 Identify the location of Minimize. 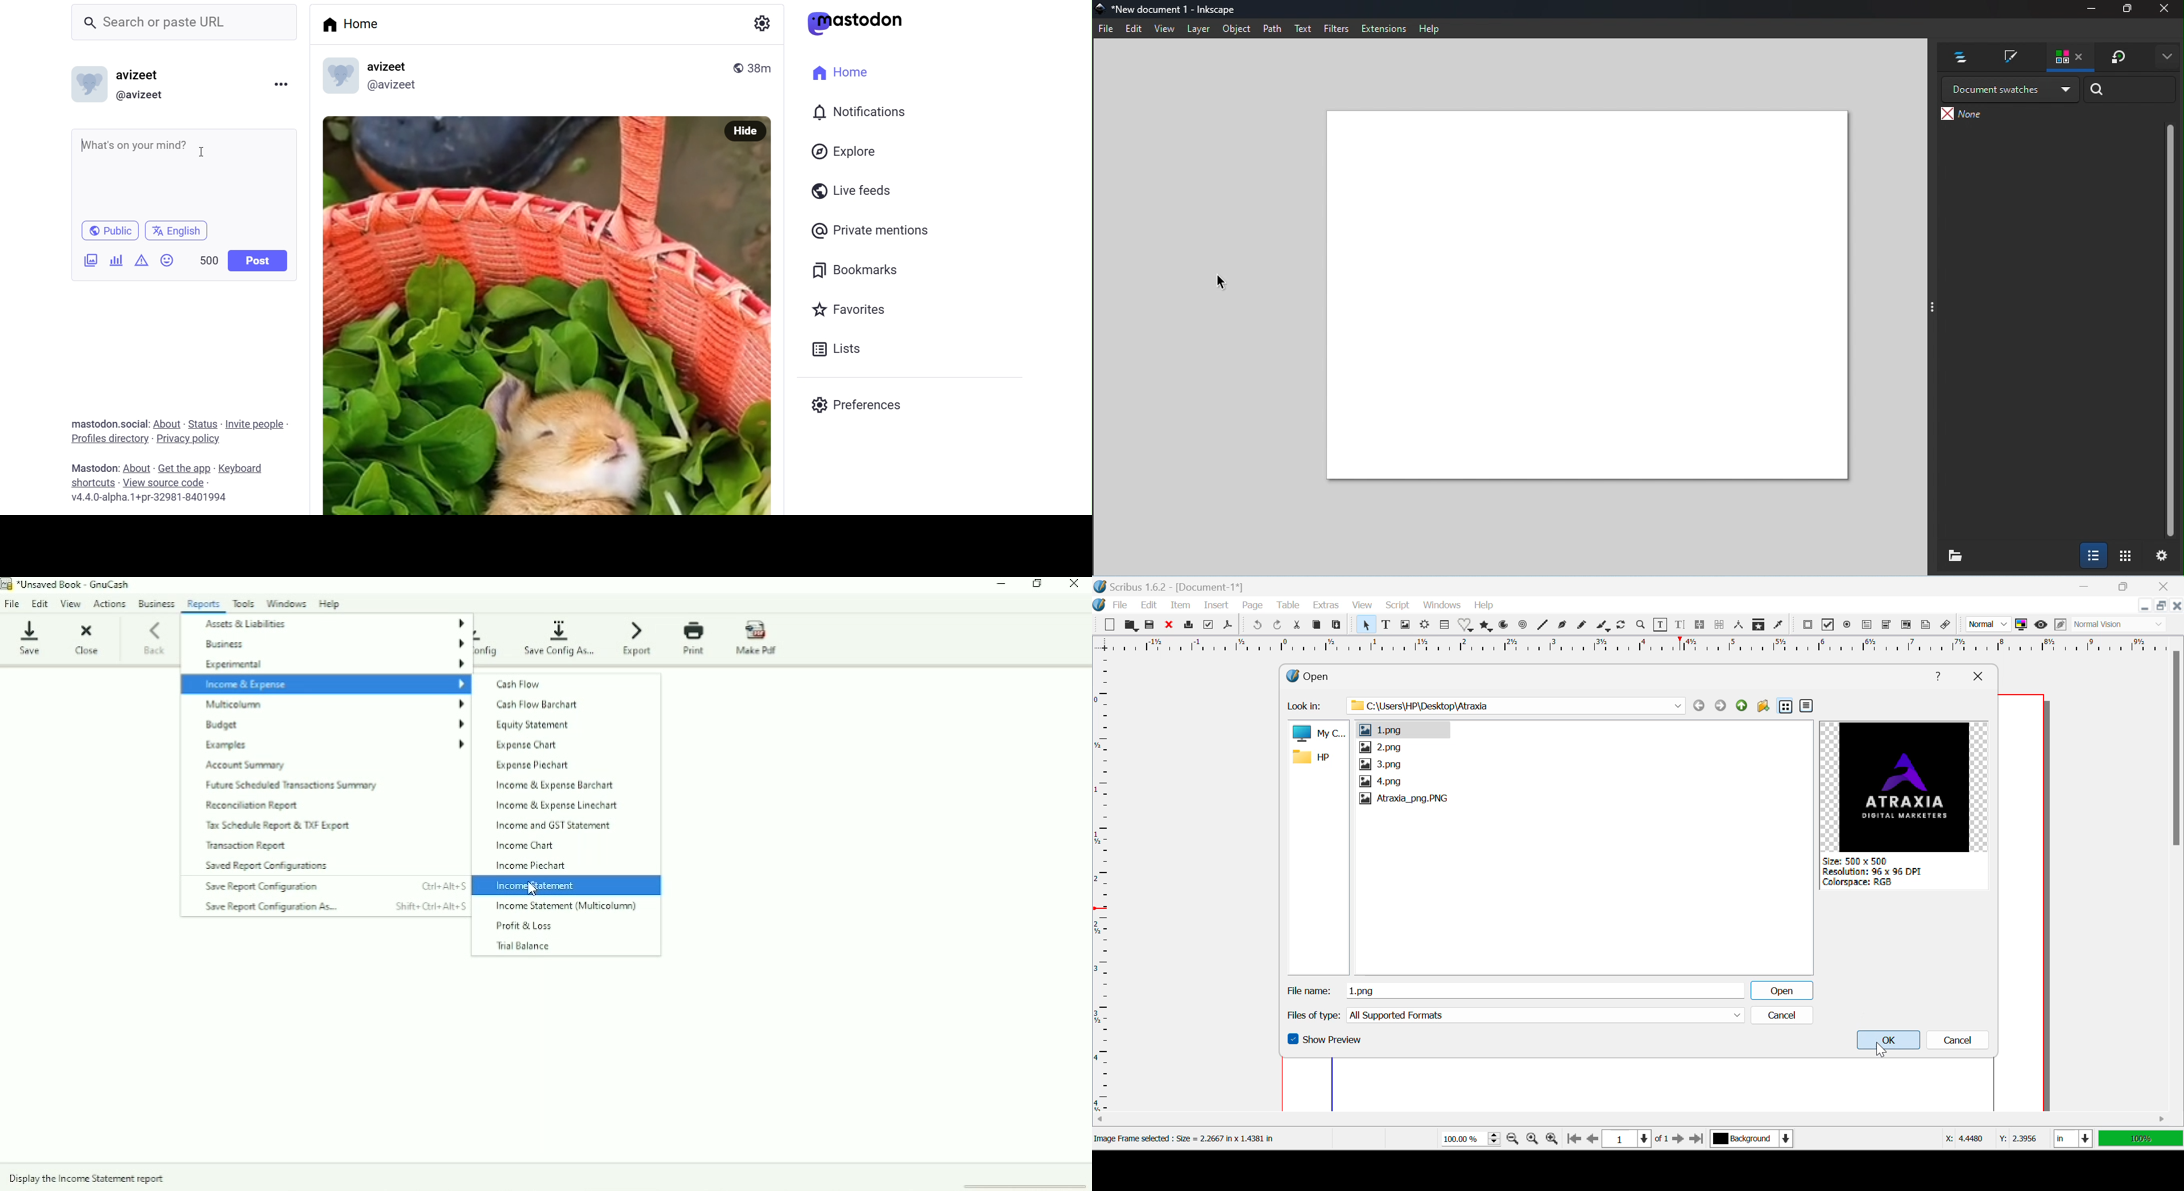
(2129, 586).